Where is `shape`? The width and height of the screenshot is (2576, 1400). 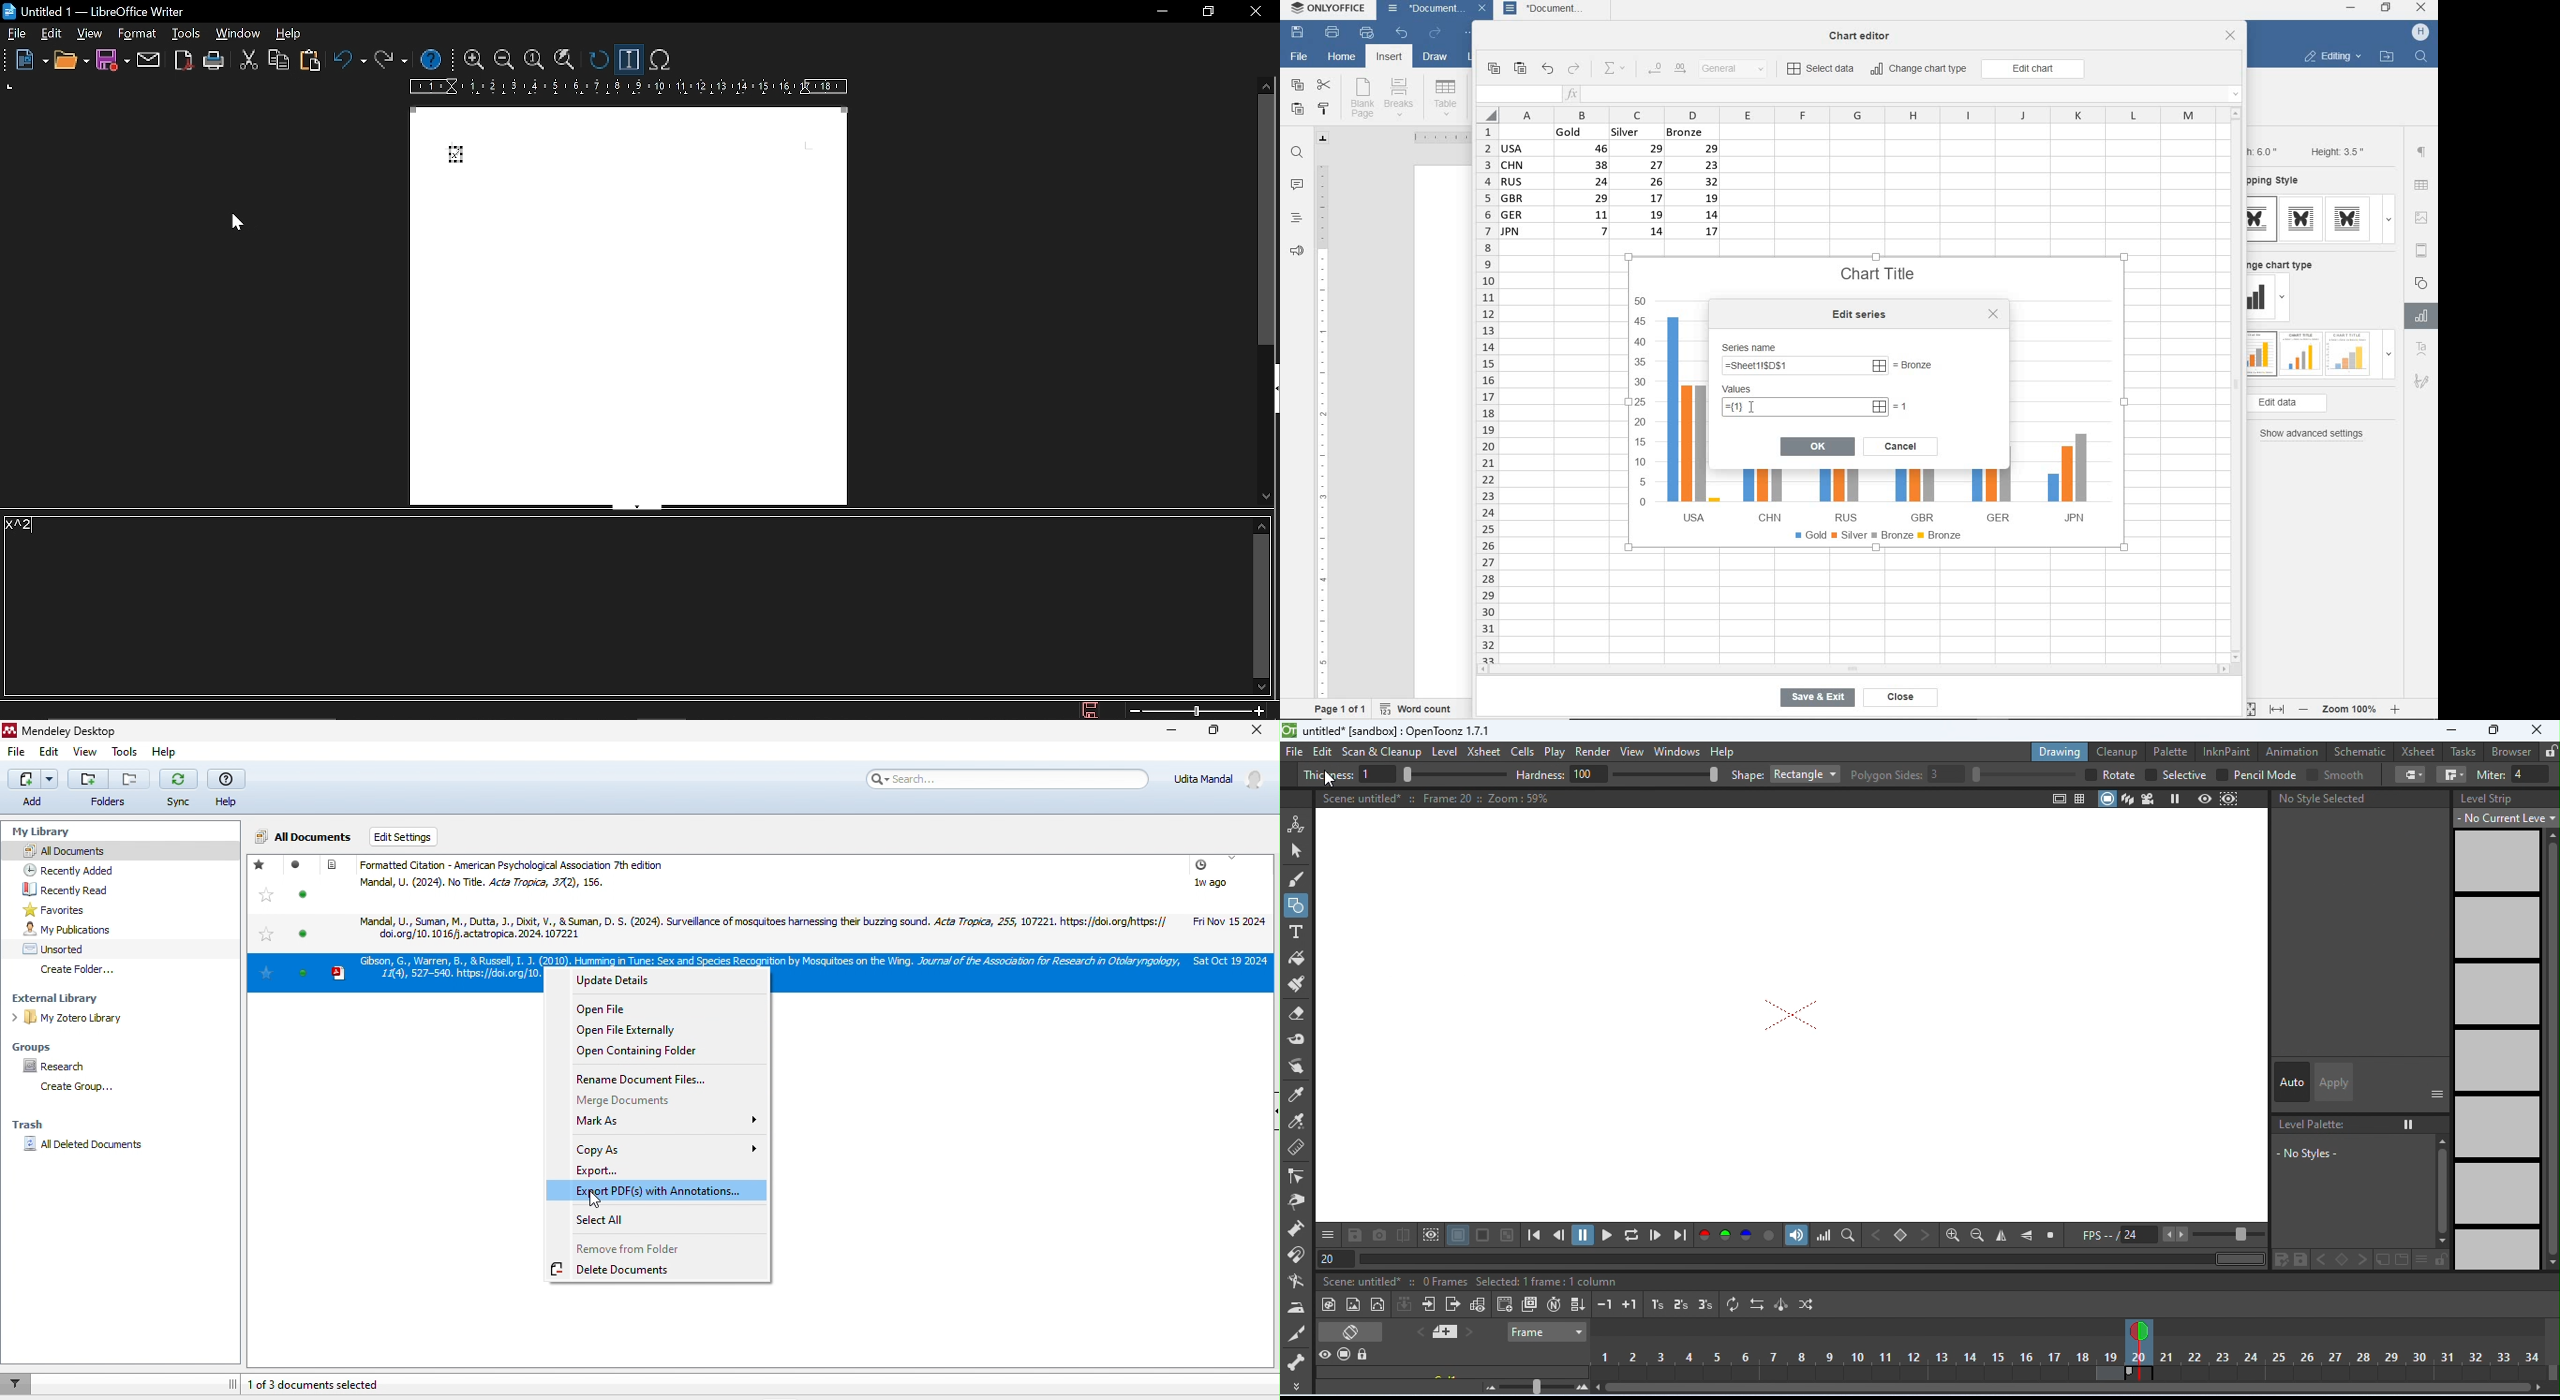
shape is located at coordinates (1748, 774).